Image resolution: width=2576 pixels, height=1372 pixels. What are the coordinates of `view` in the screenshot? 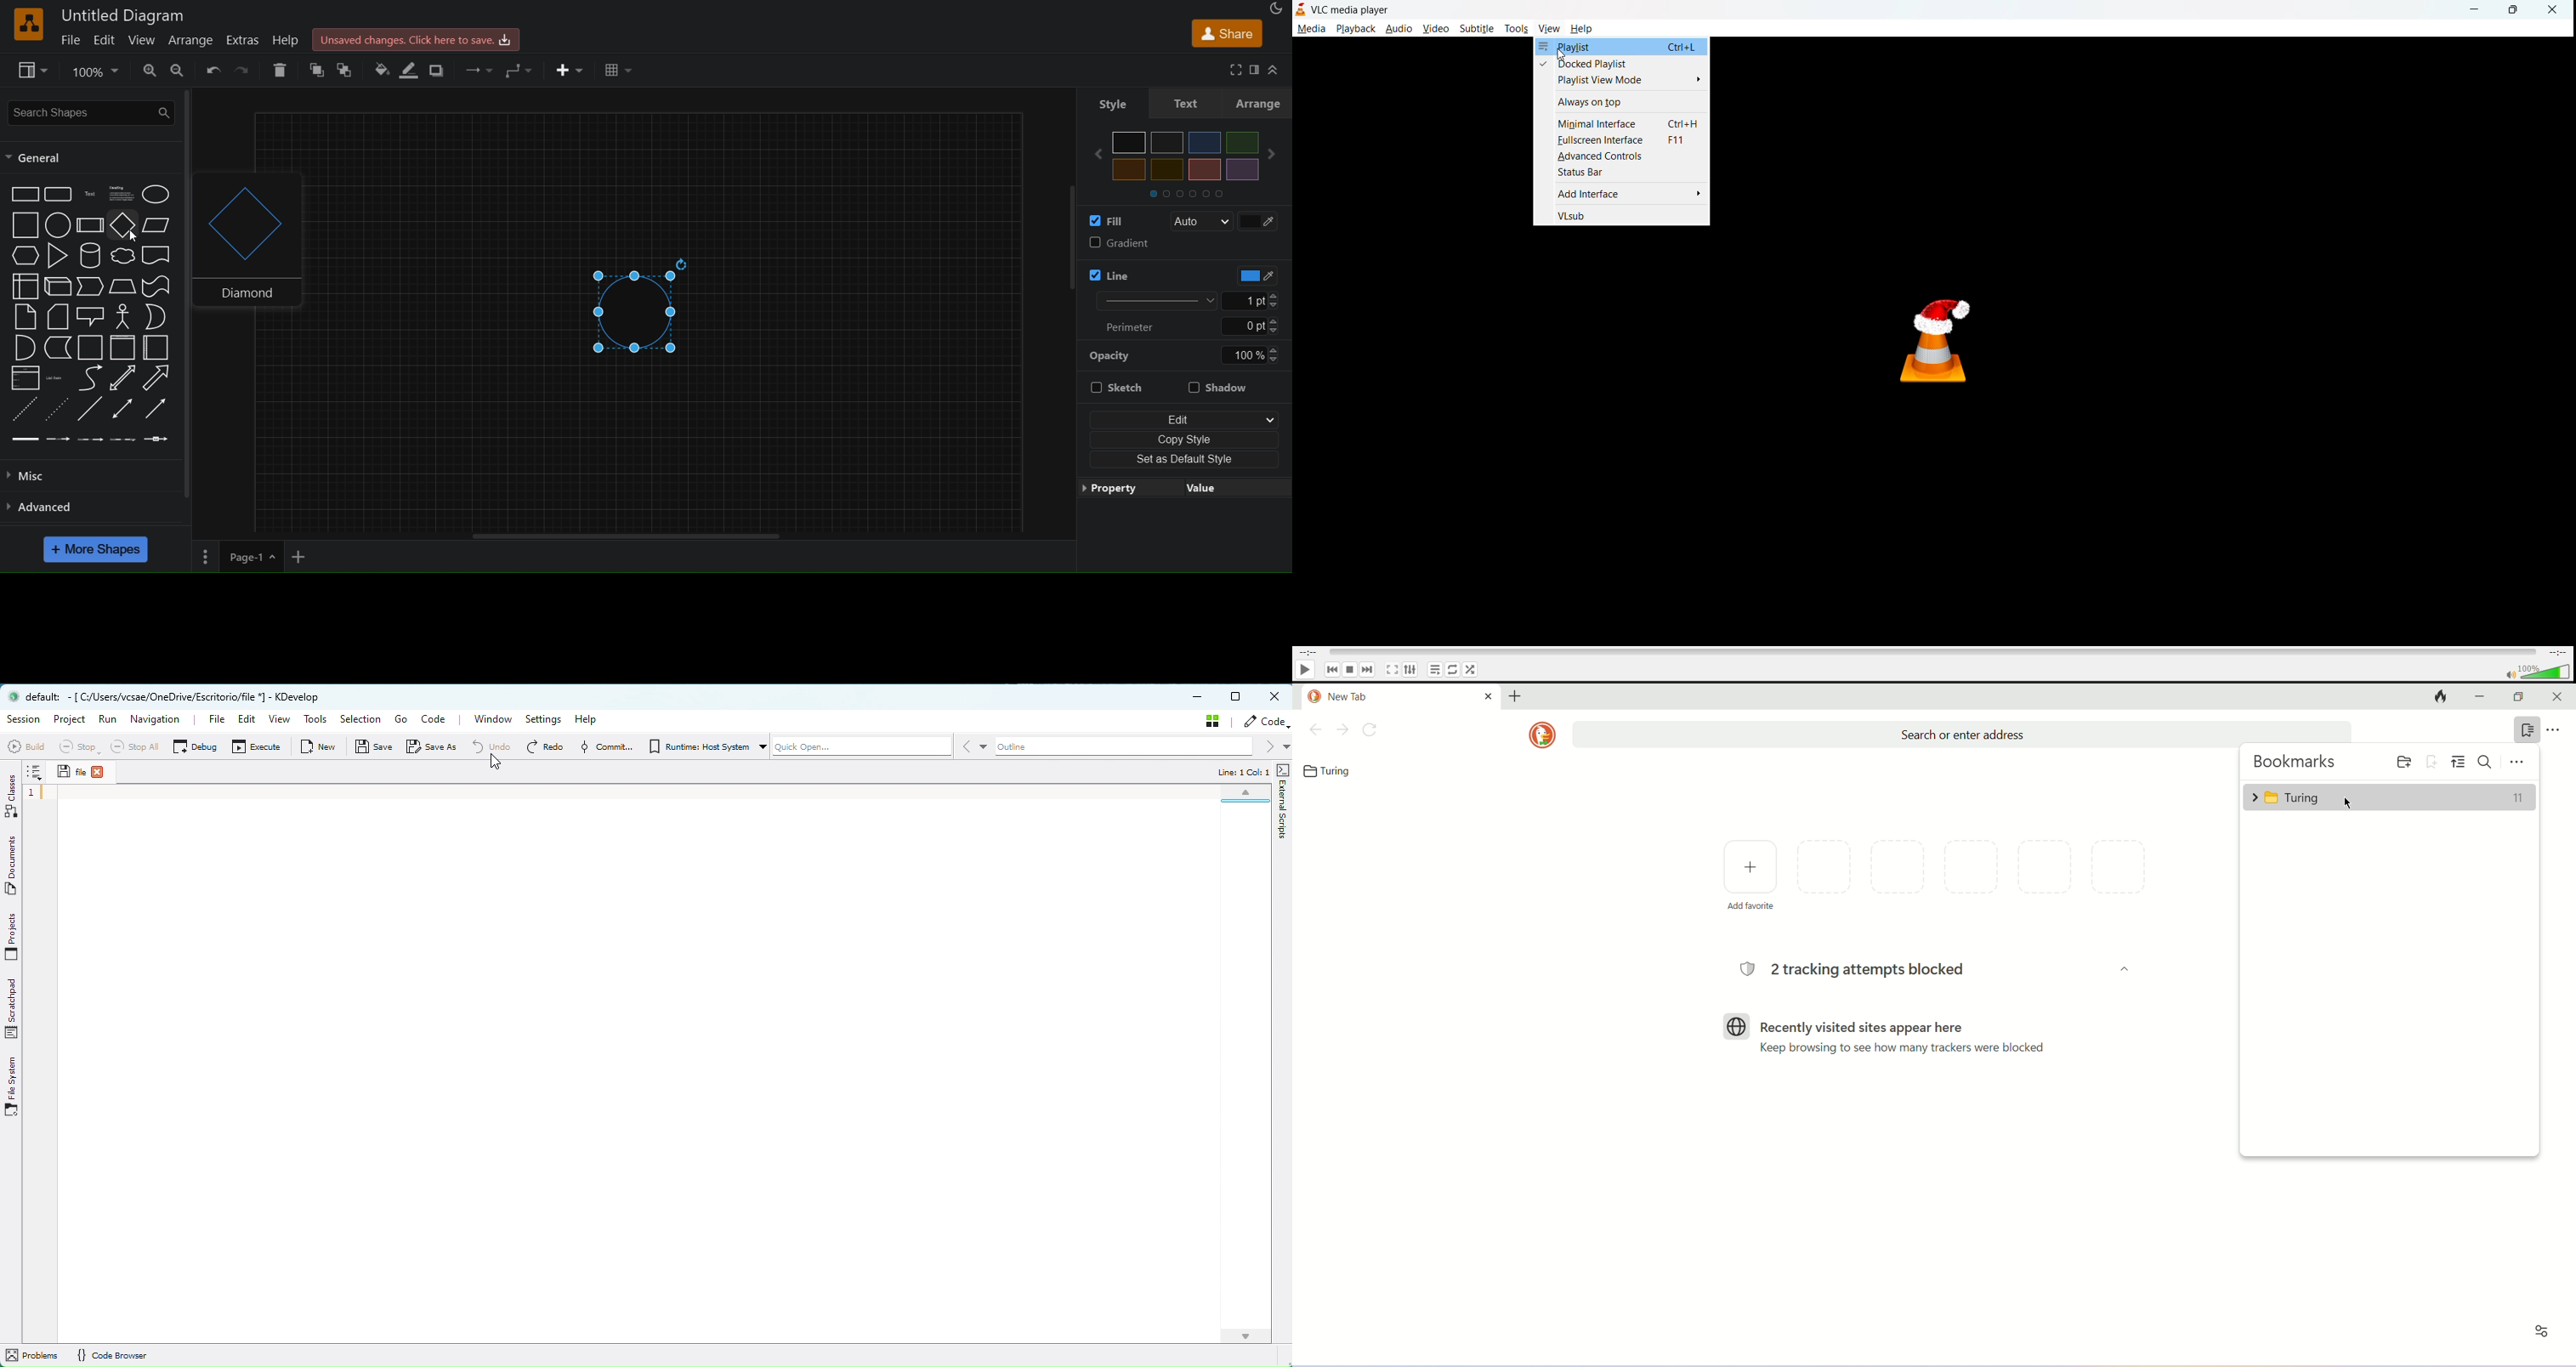 It's located at (143, 40).